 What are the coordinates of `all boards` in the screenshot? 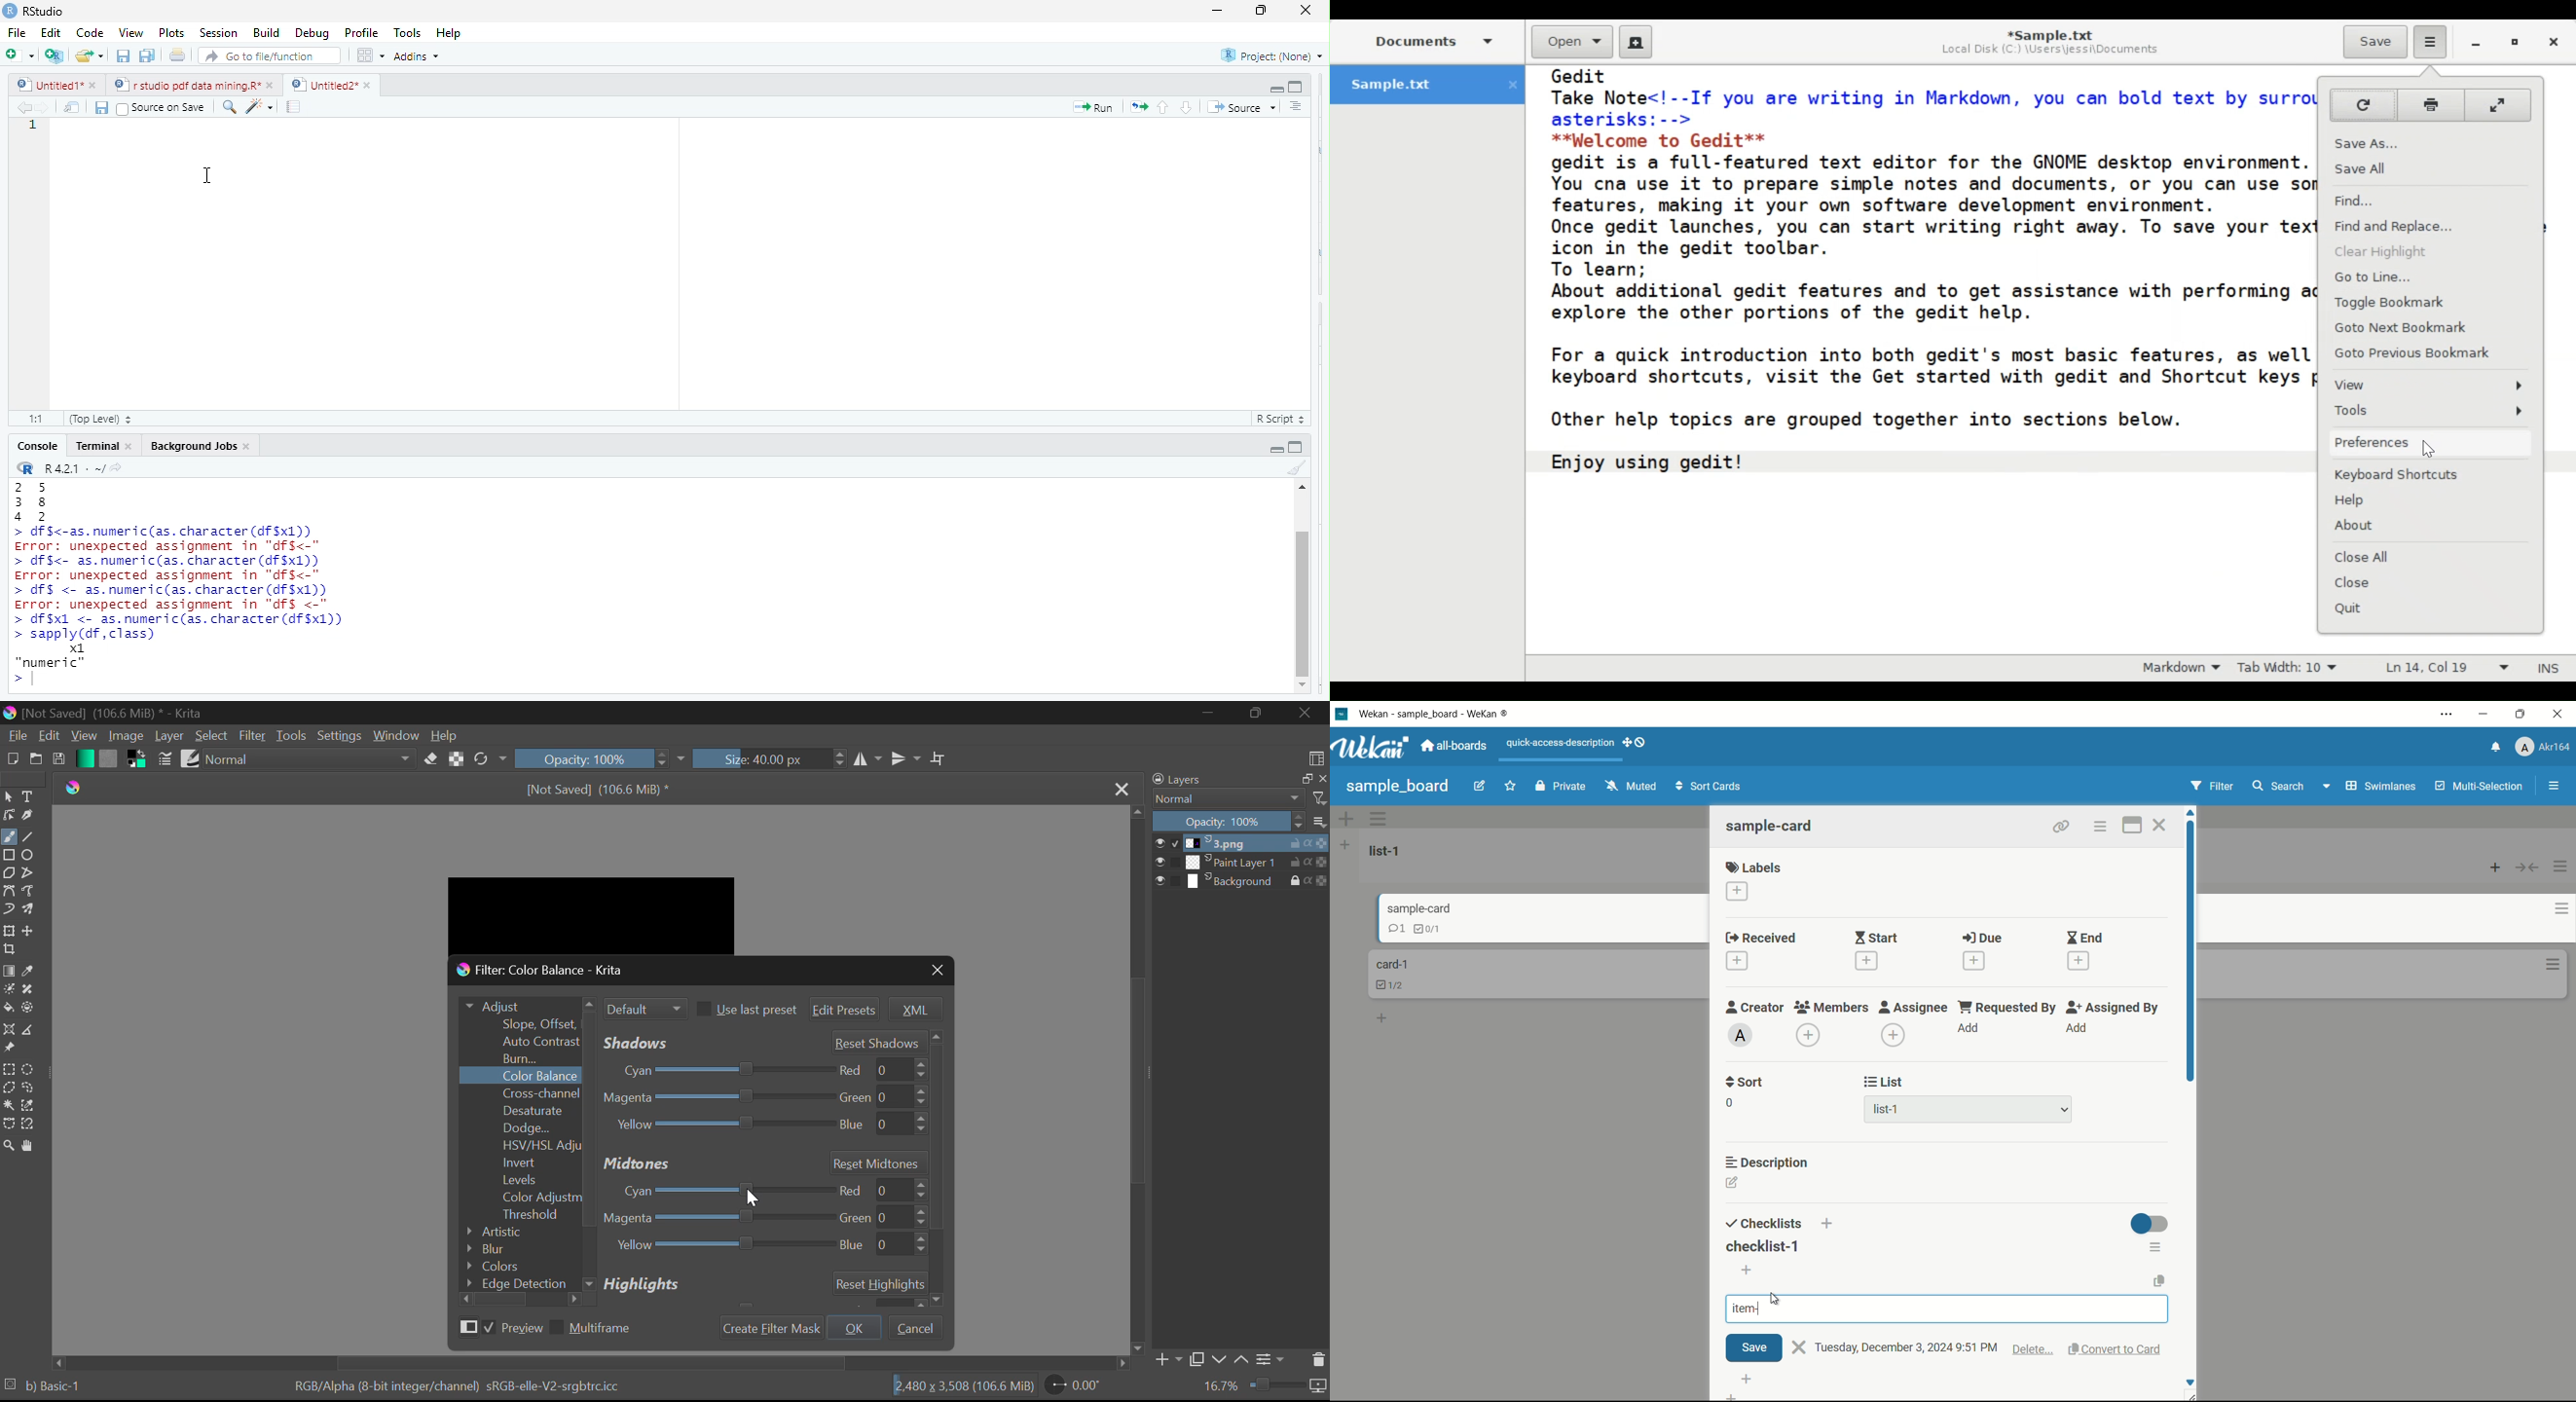 It's located at (1456, 746).